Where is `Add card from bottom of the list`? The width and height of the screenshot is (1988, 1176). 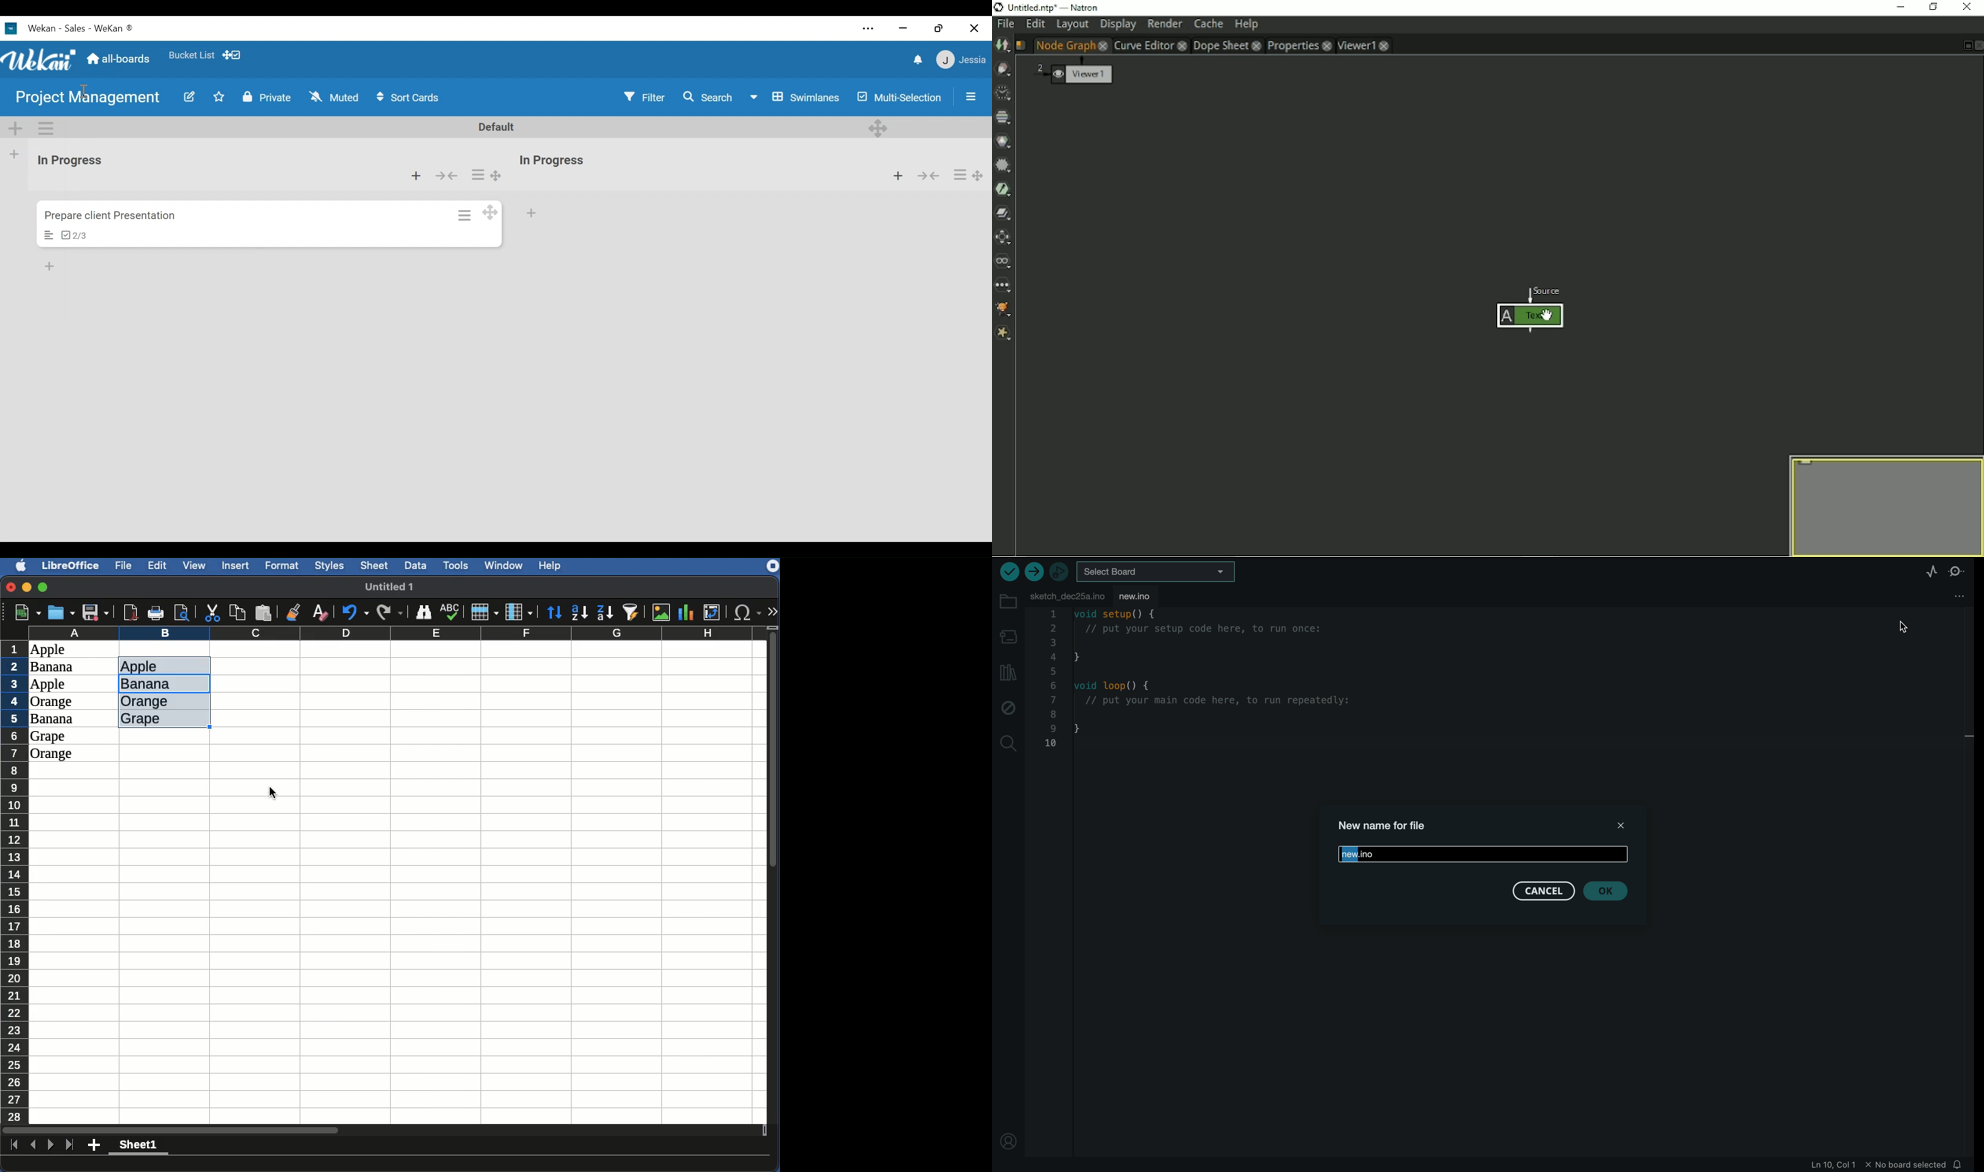 Add card from bottom of the list is located at coordinates (416, 176).